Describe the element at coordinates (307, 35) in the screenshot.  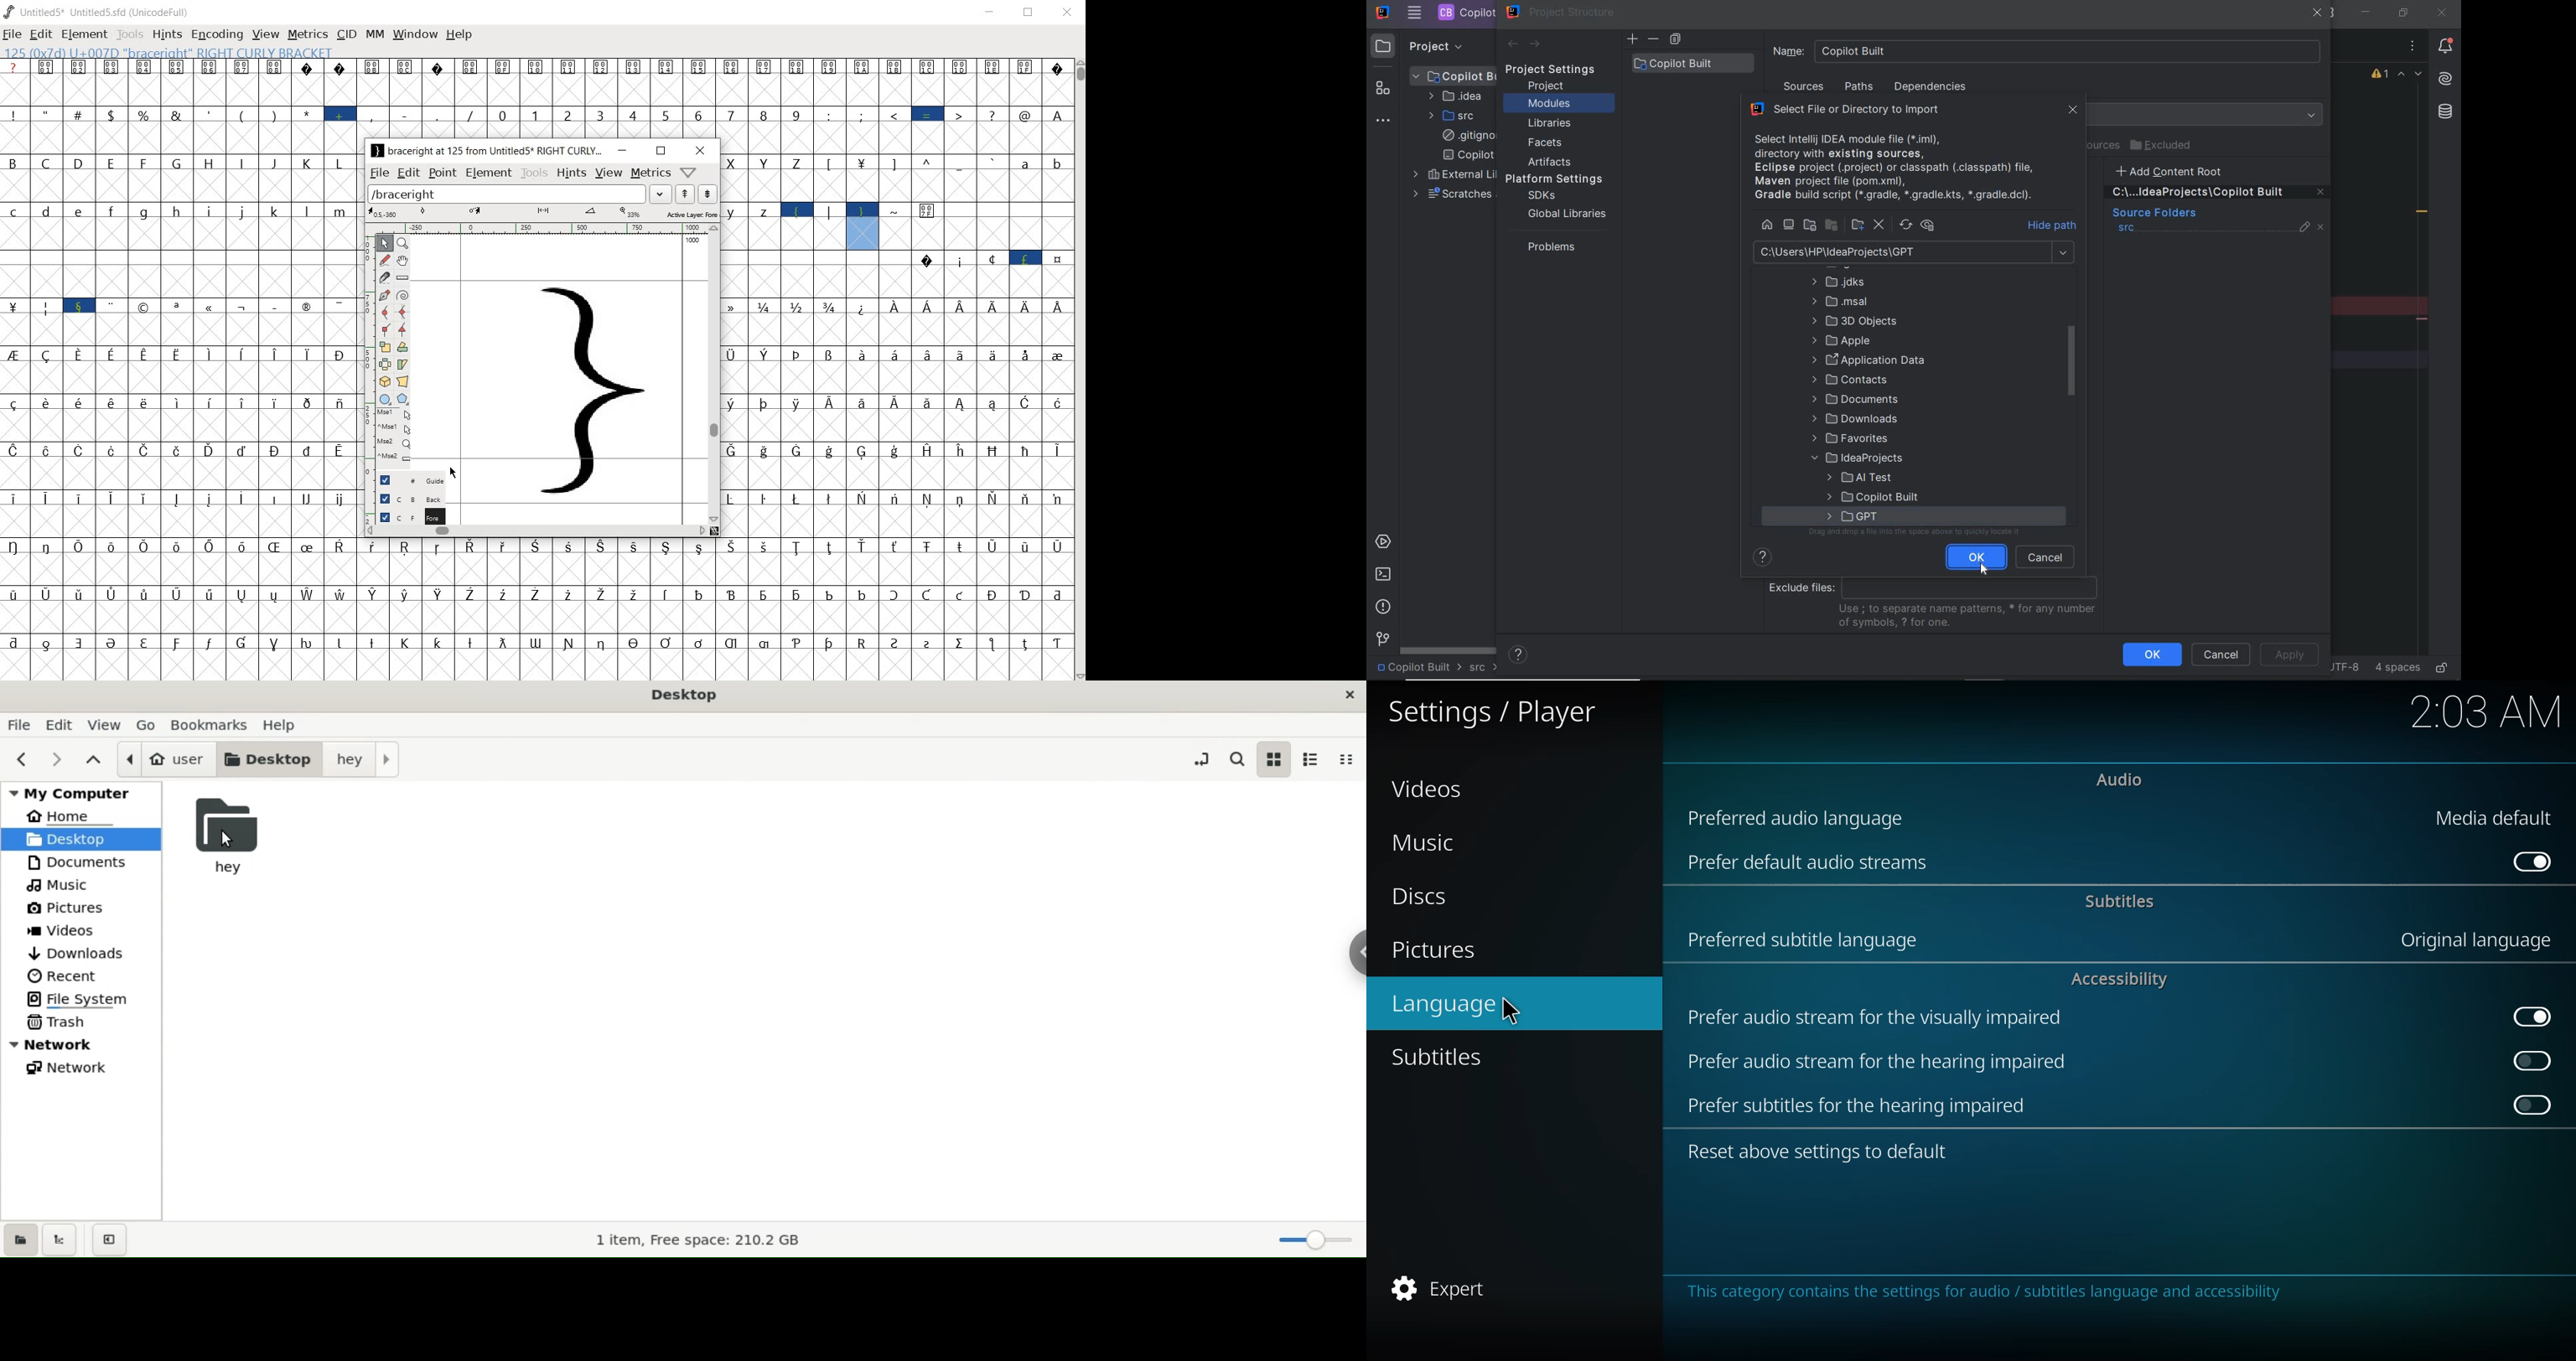
I see `METRICS` at that location.